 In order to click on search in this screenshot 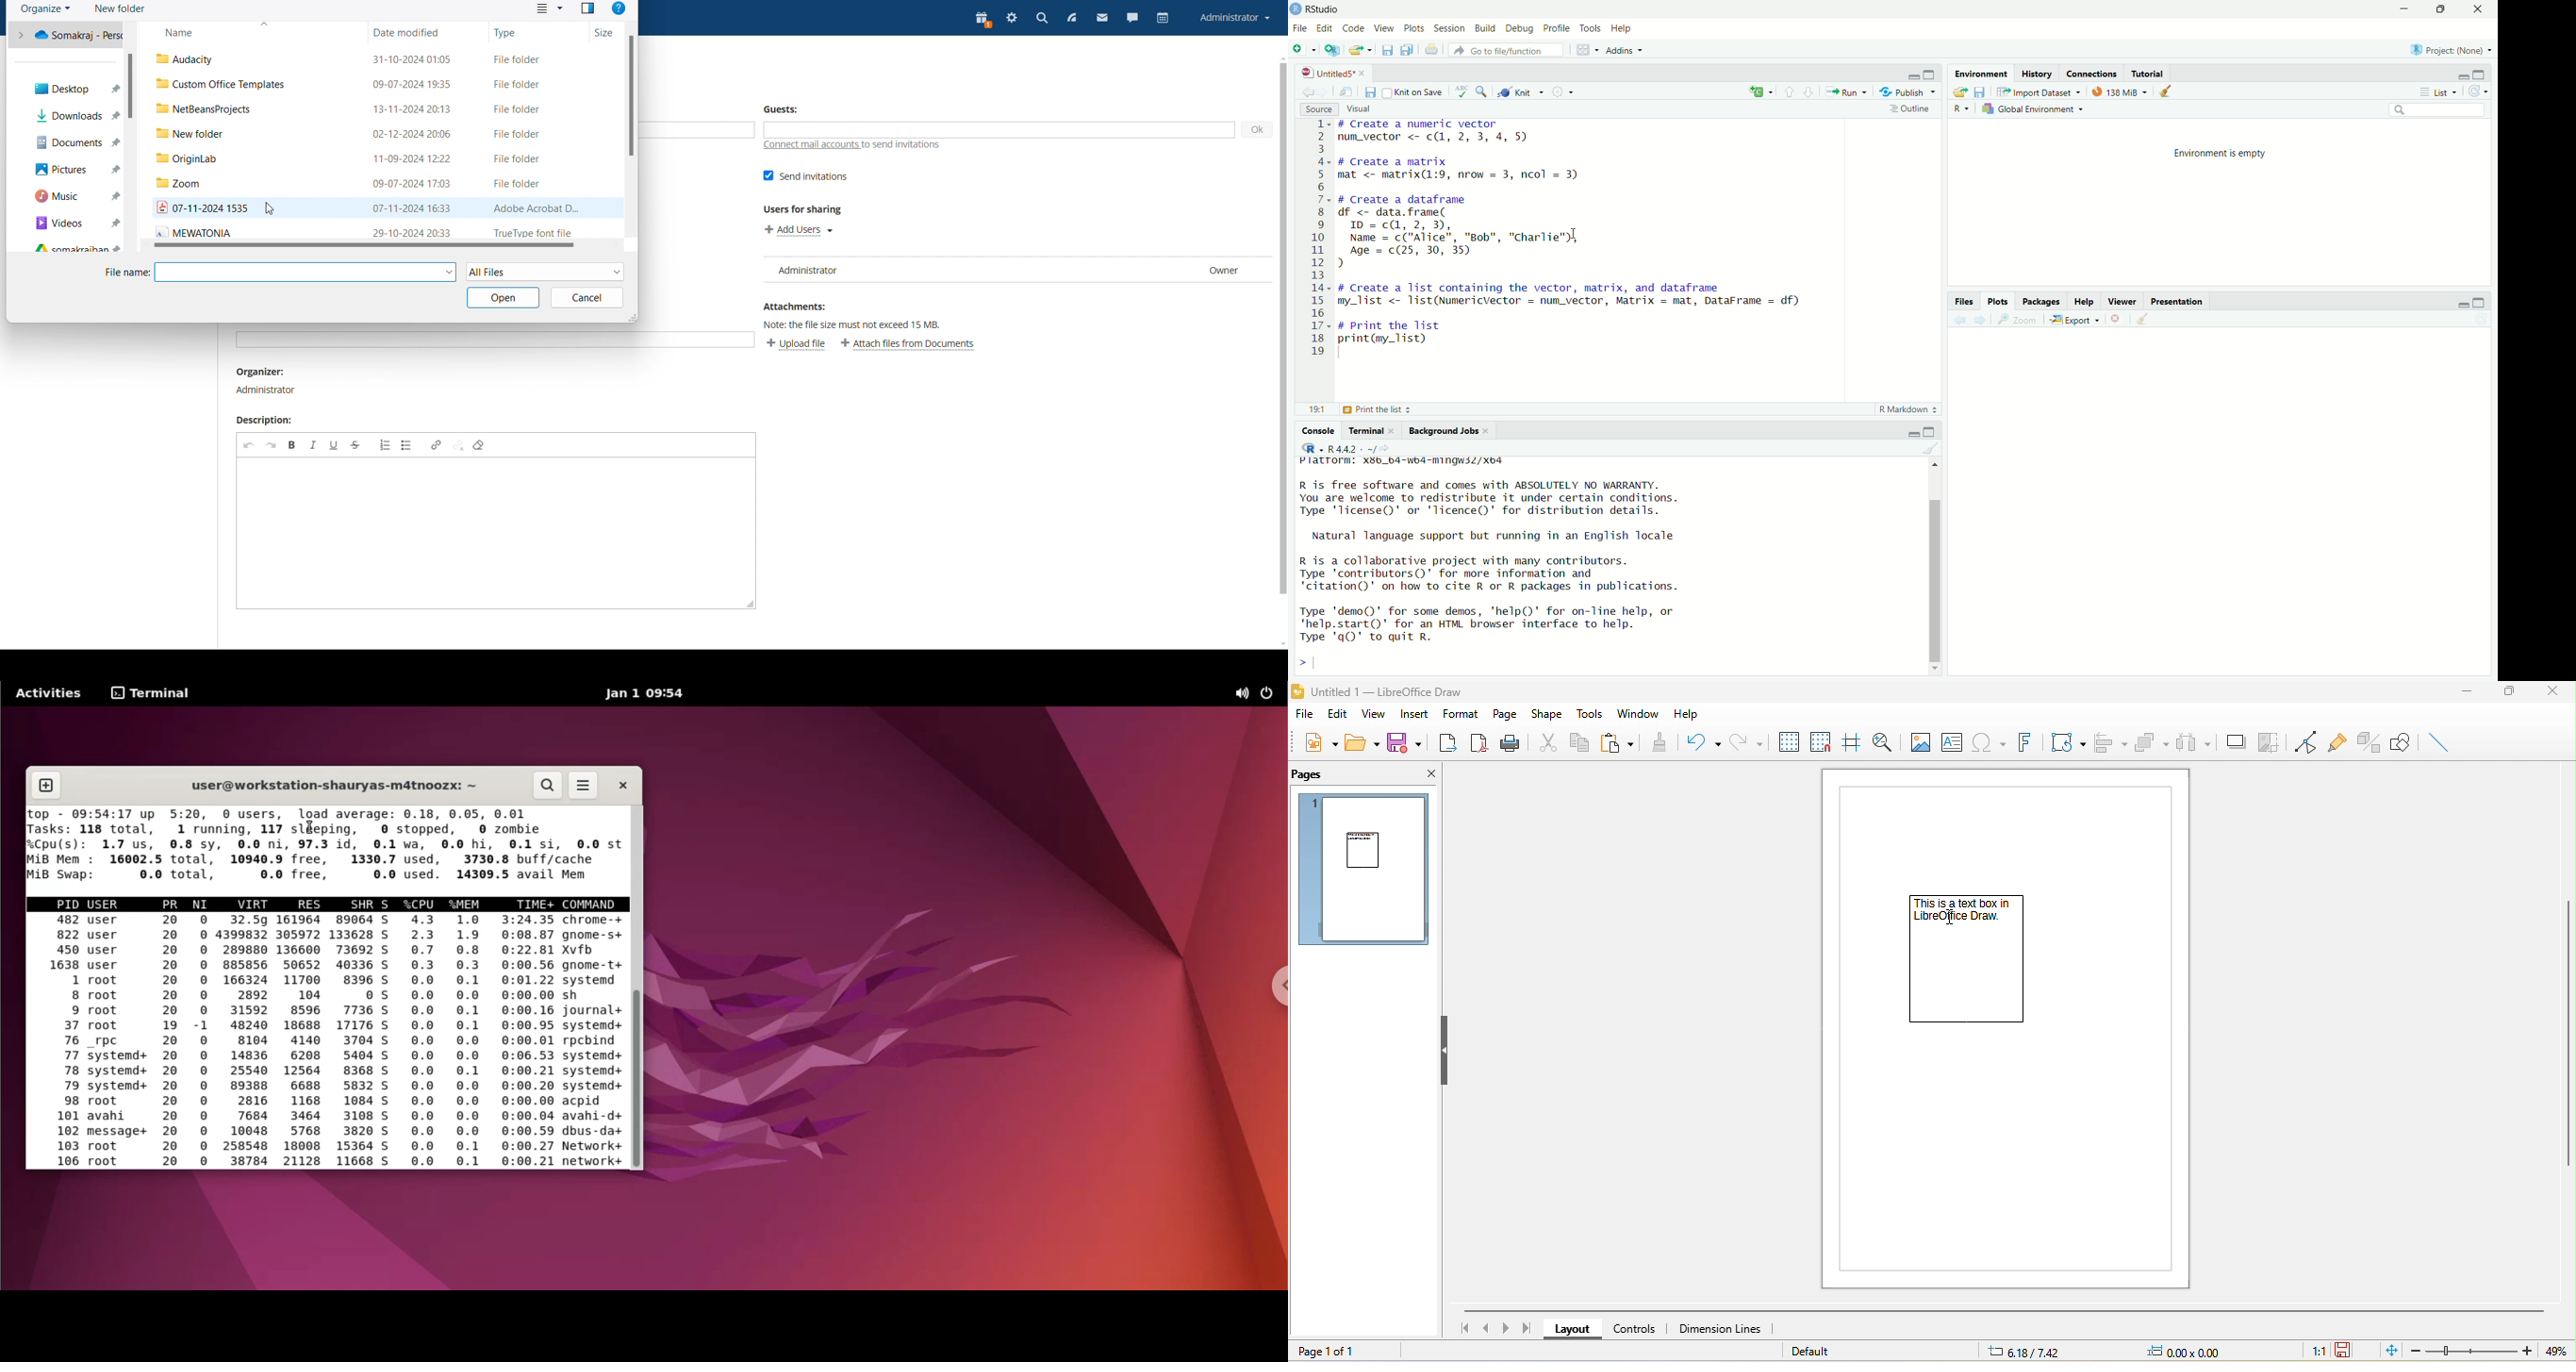, I will do `click(545, 786)`.